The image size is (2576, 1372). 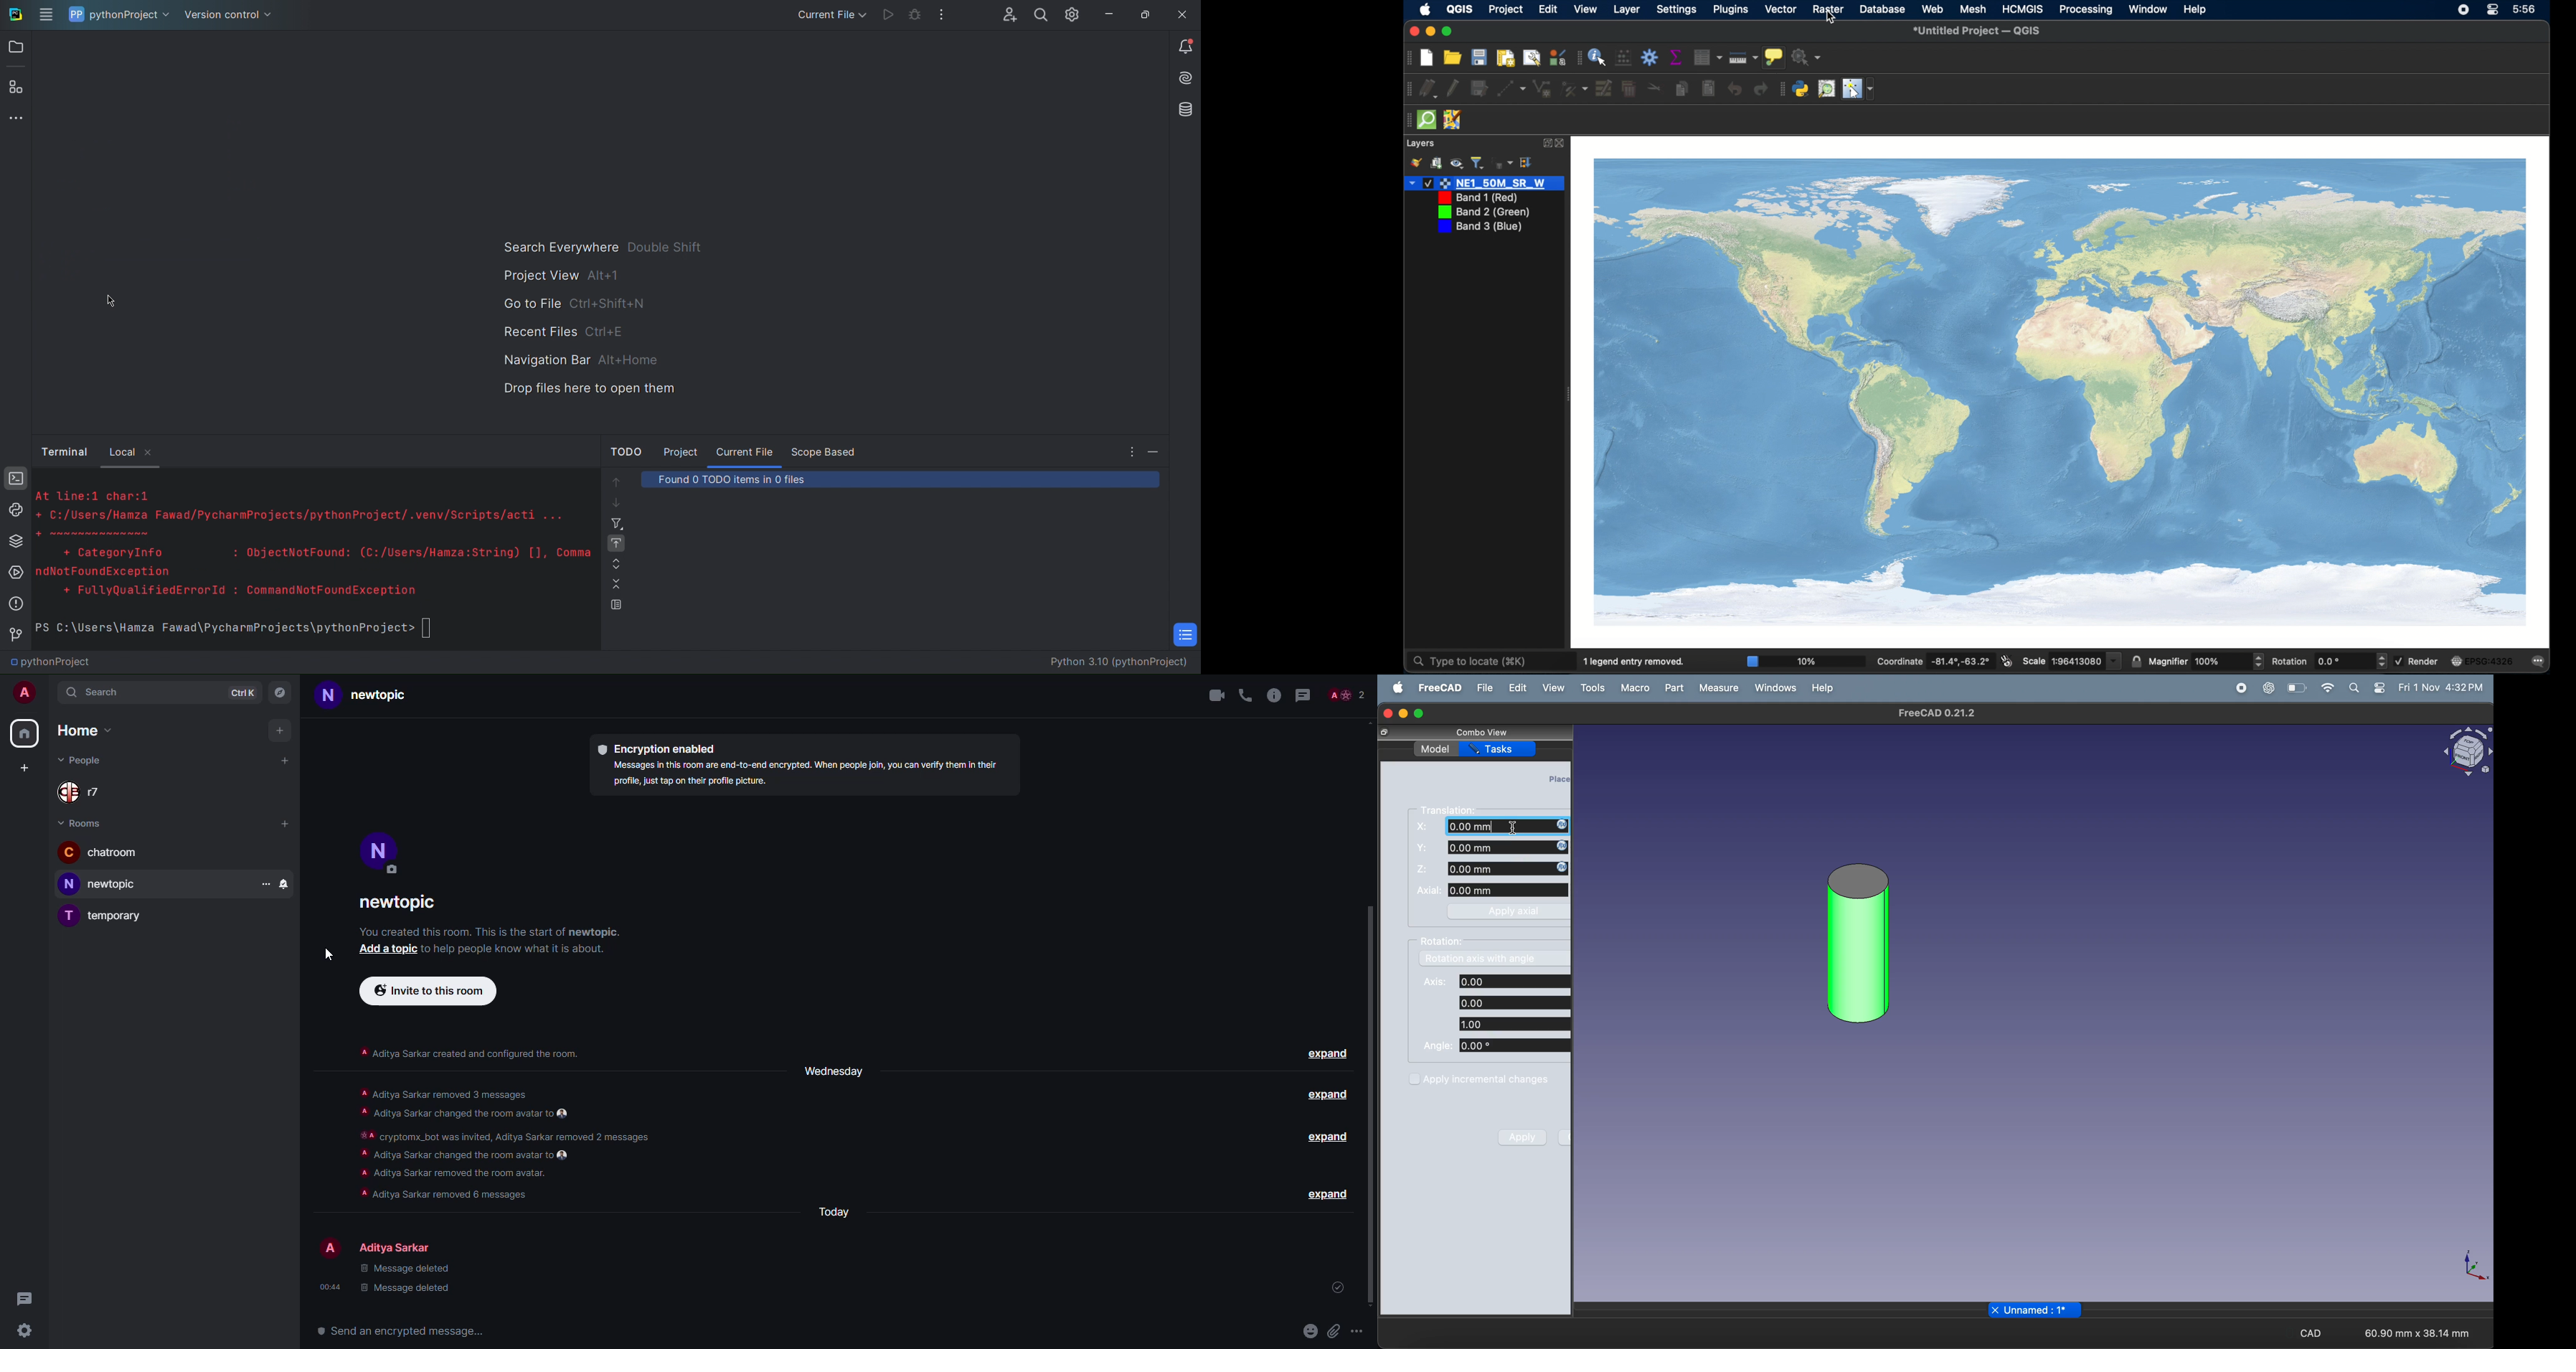 I want to click on info, so click(x=1274, y=695).